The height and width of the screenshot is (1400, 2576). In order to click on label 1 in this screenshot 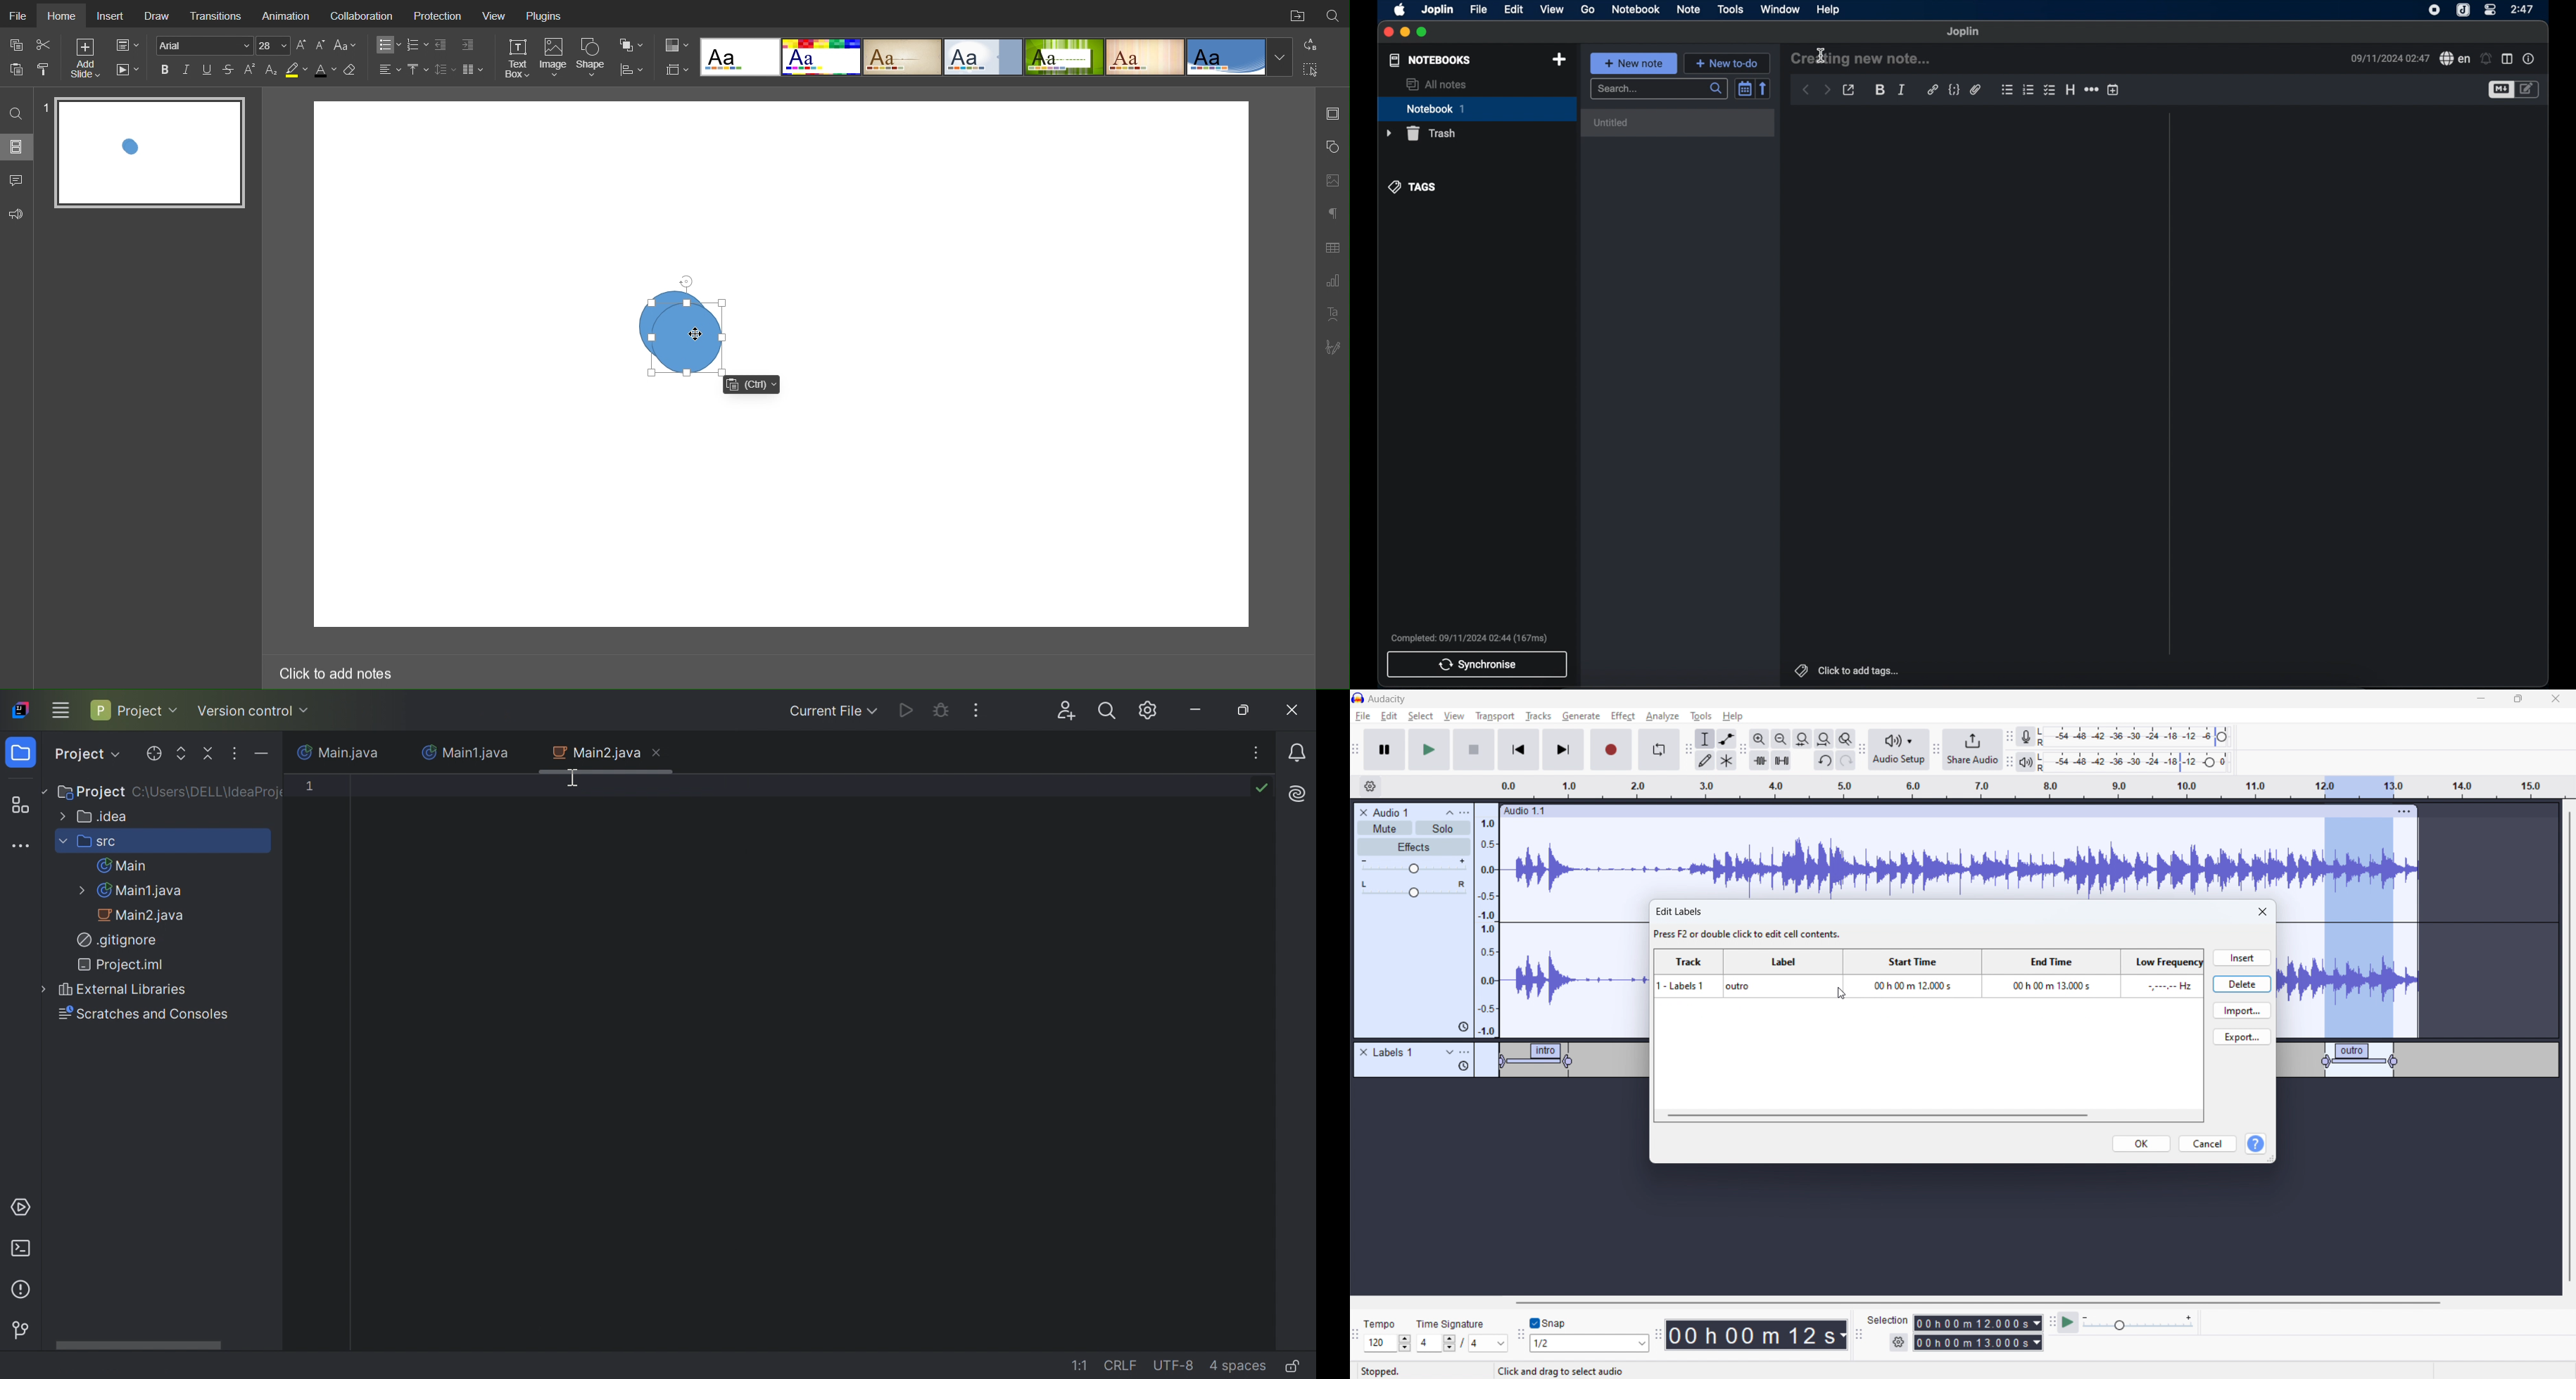, I will do `click(1539, 1062)`.